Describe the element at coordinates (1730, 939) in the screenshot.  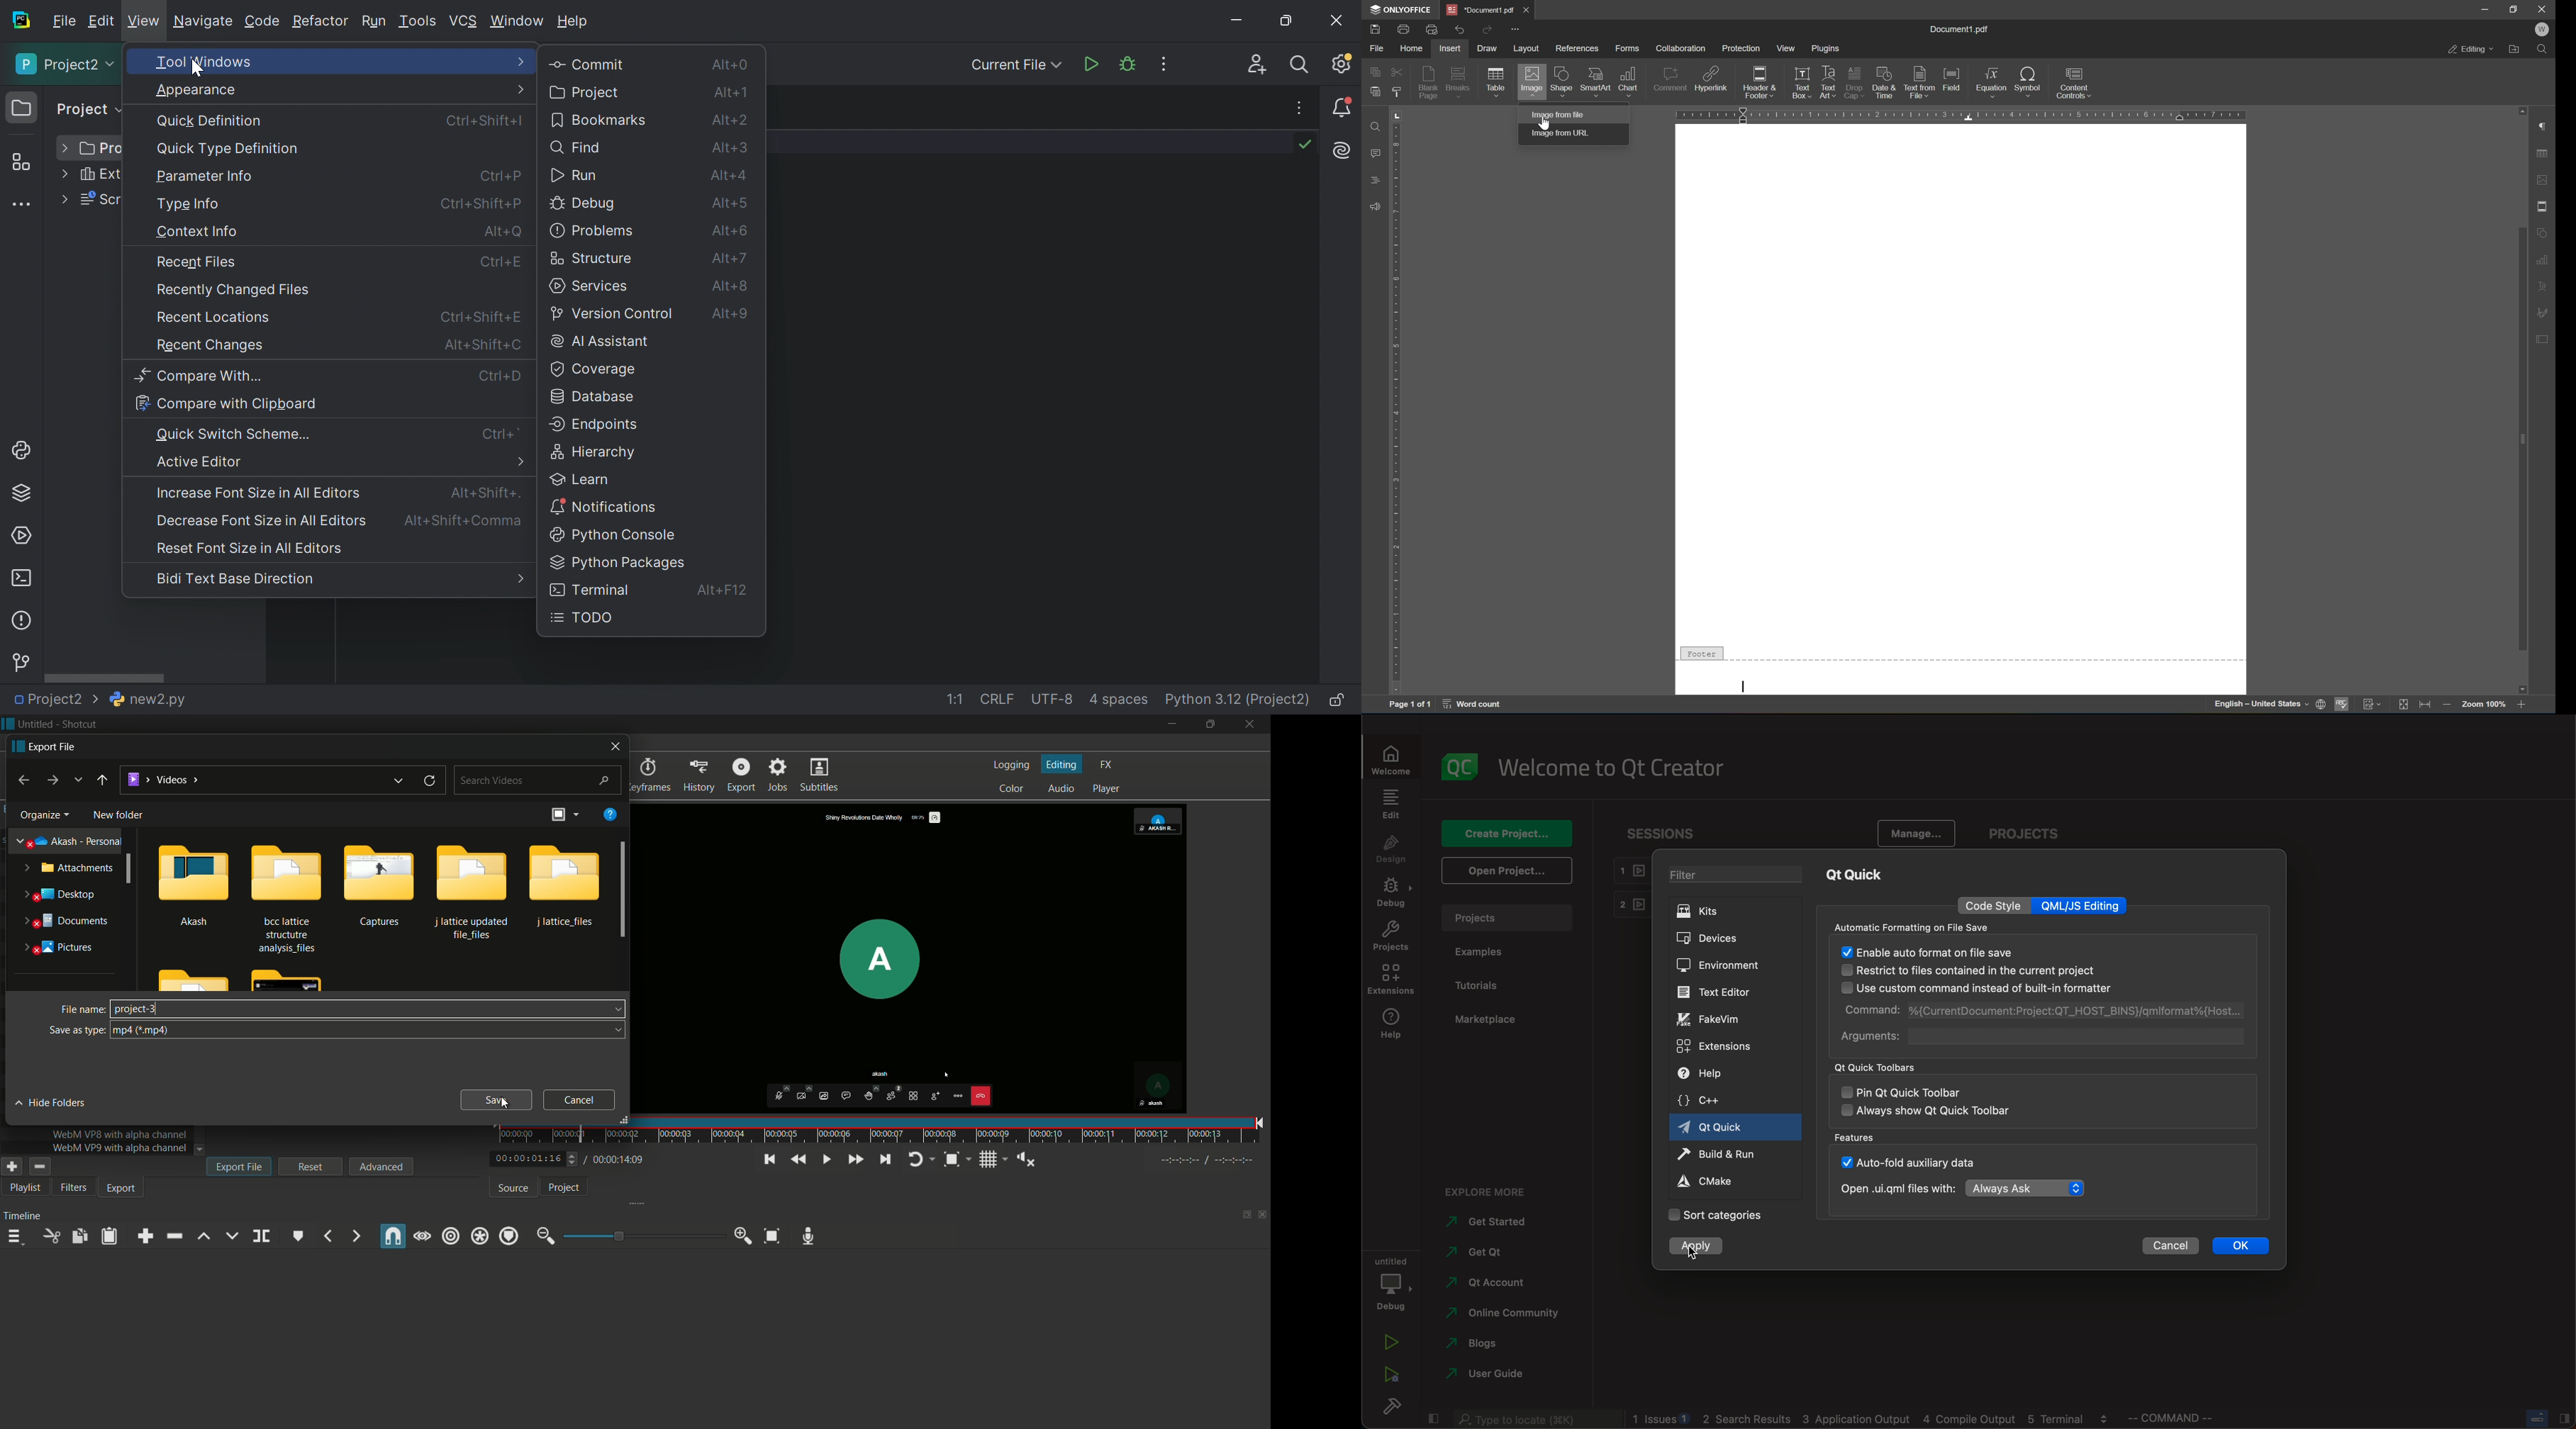
I see `devices` at that location.